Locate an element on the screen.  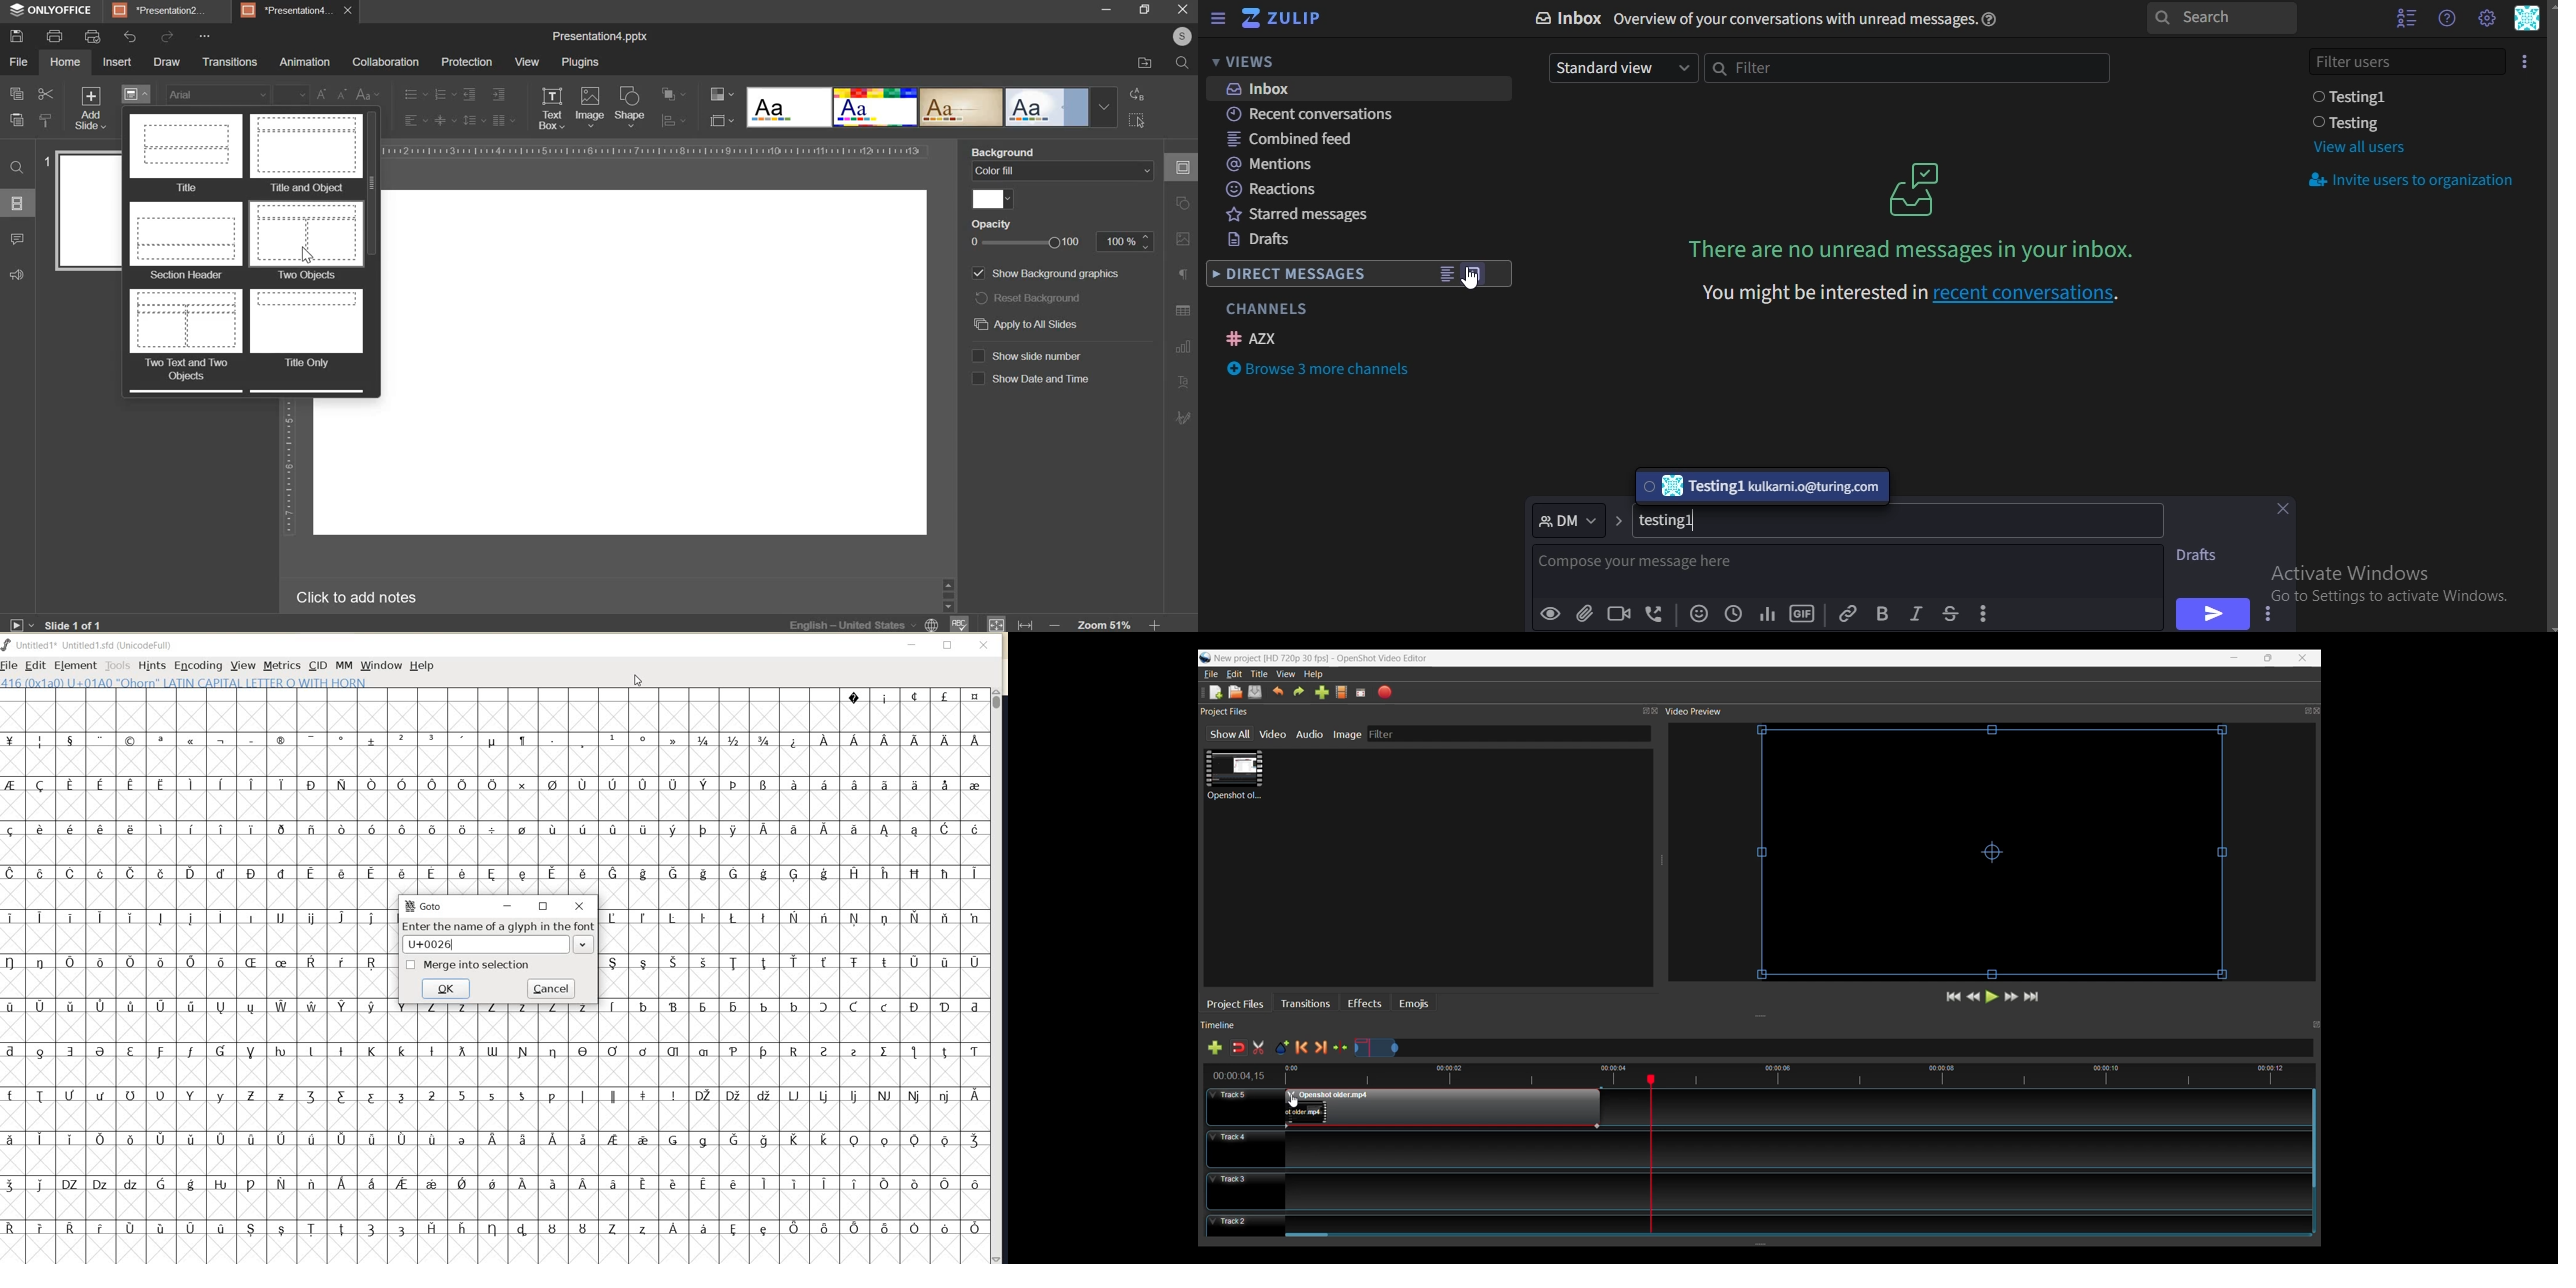
Razor is located at coordinates (1260, 1049).